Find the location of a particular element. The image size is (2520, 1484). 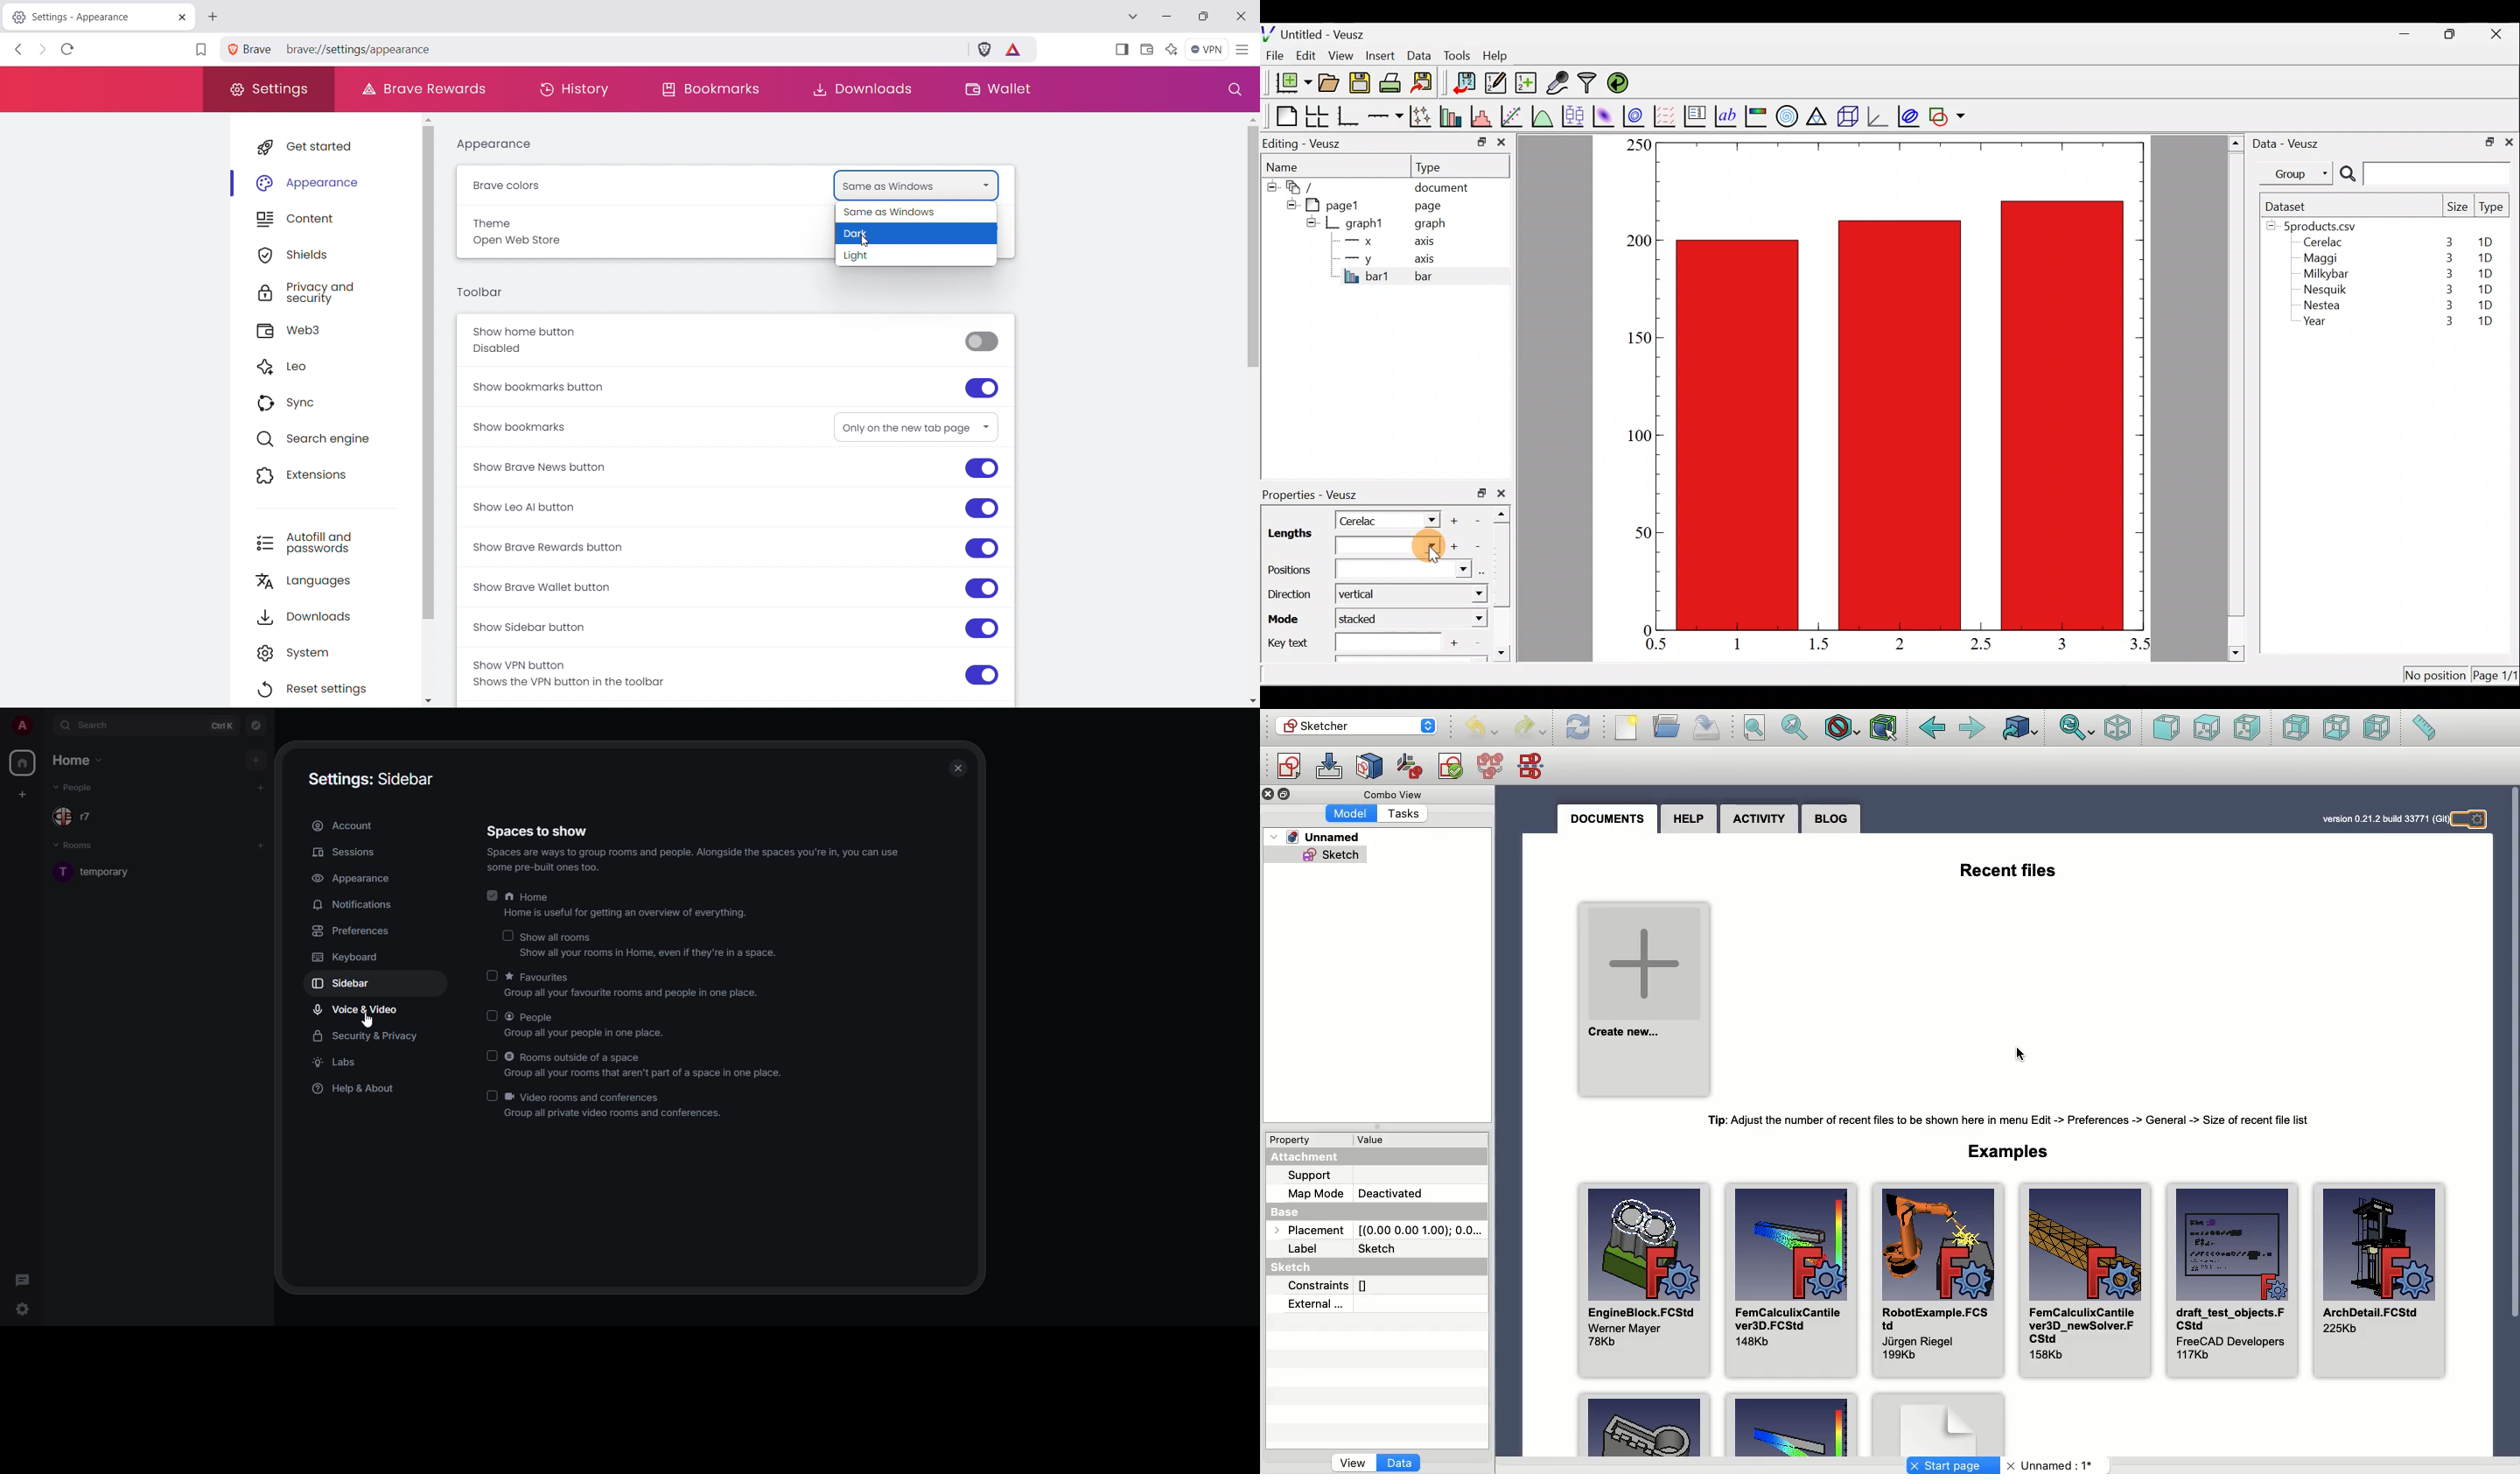

3d scene is located at coordinates (1847, 116).